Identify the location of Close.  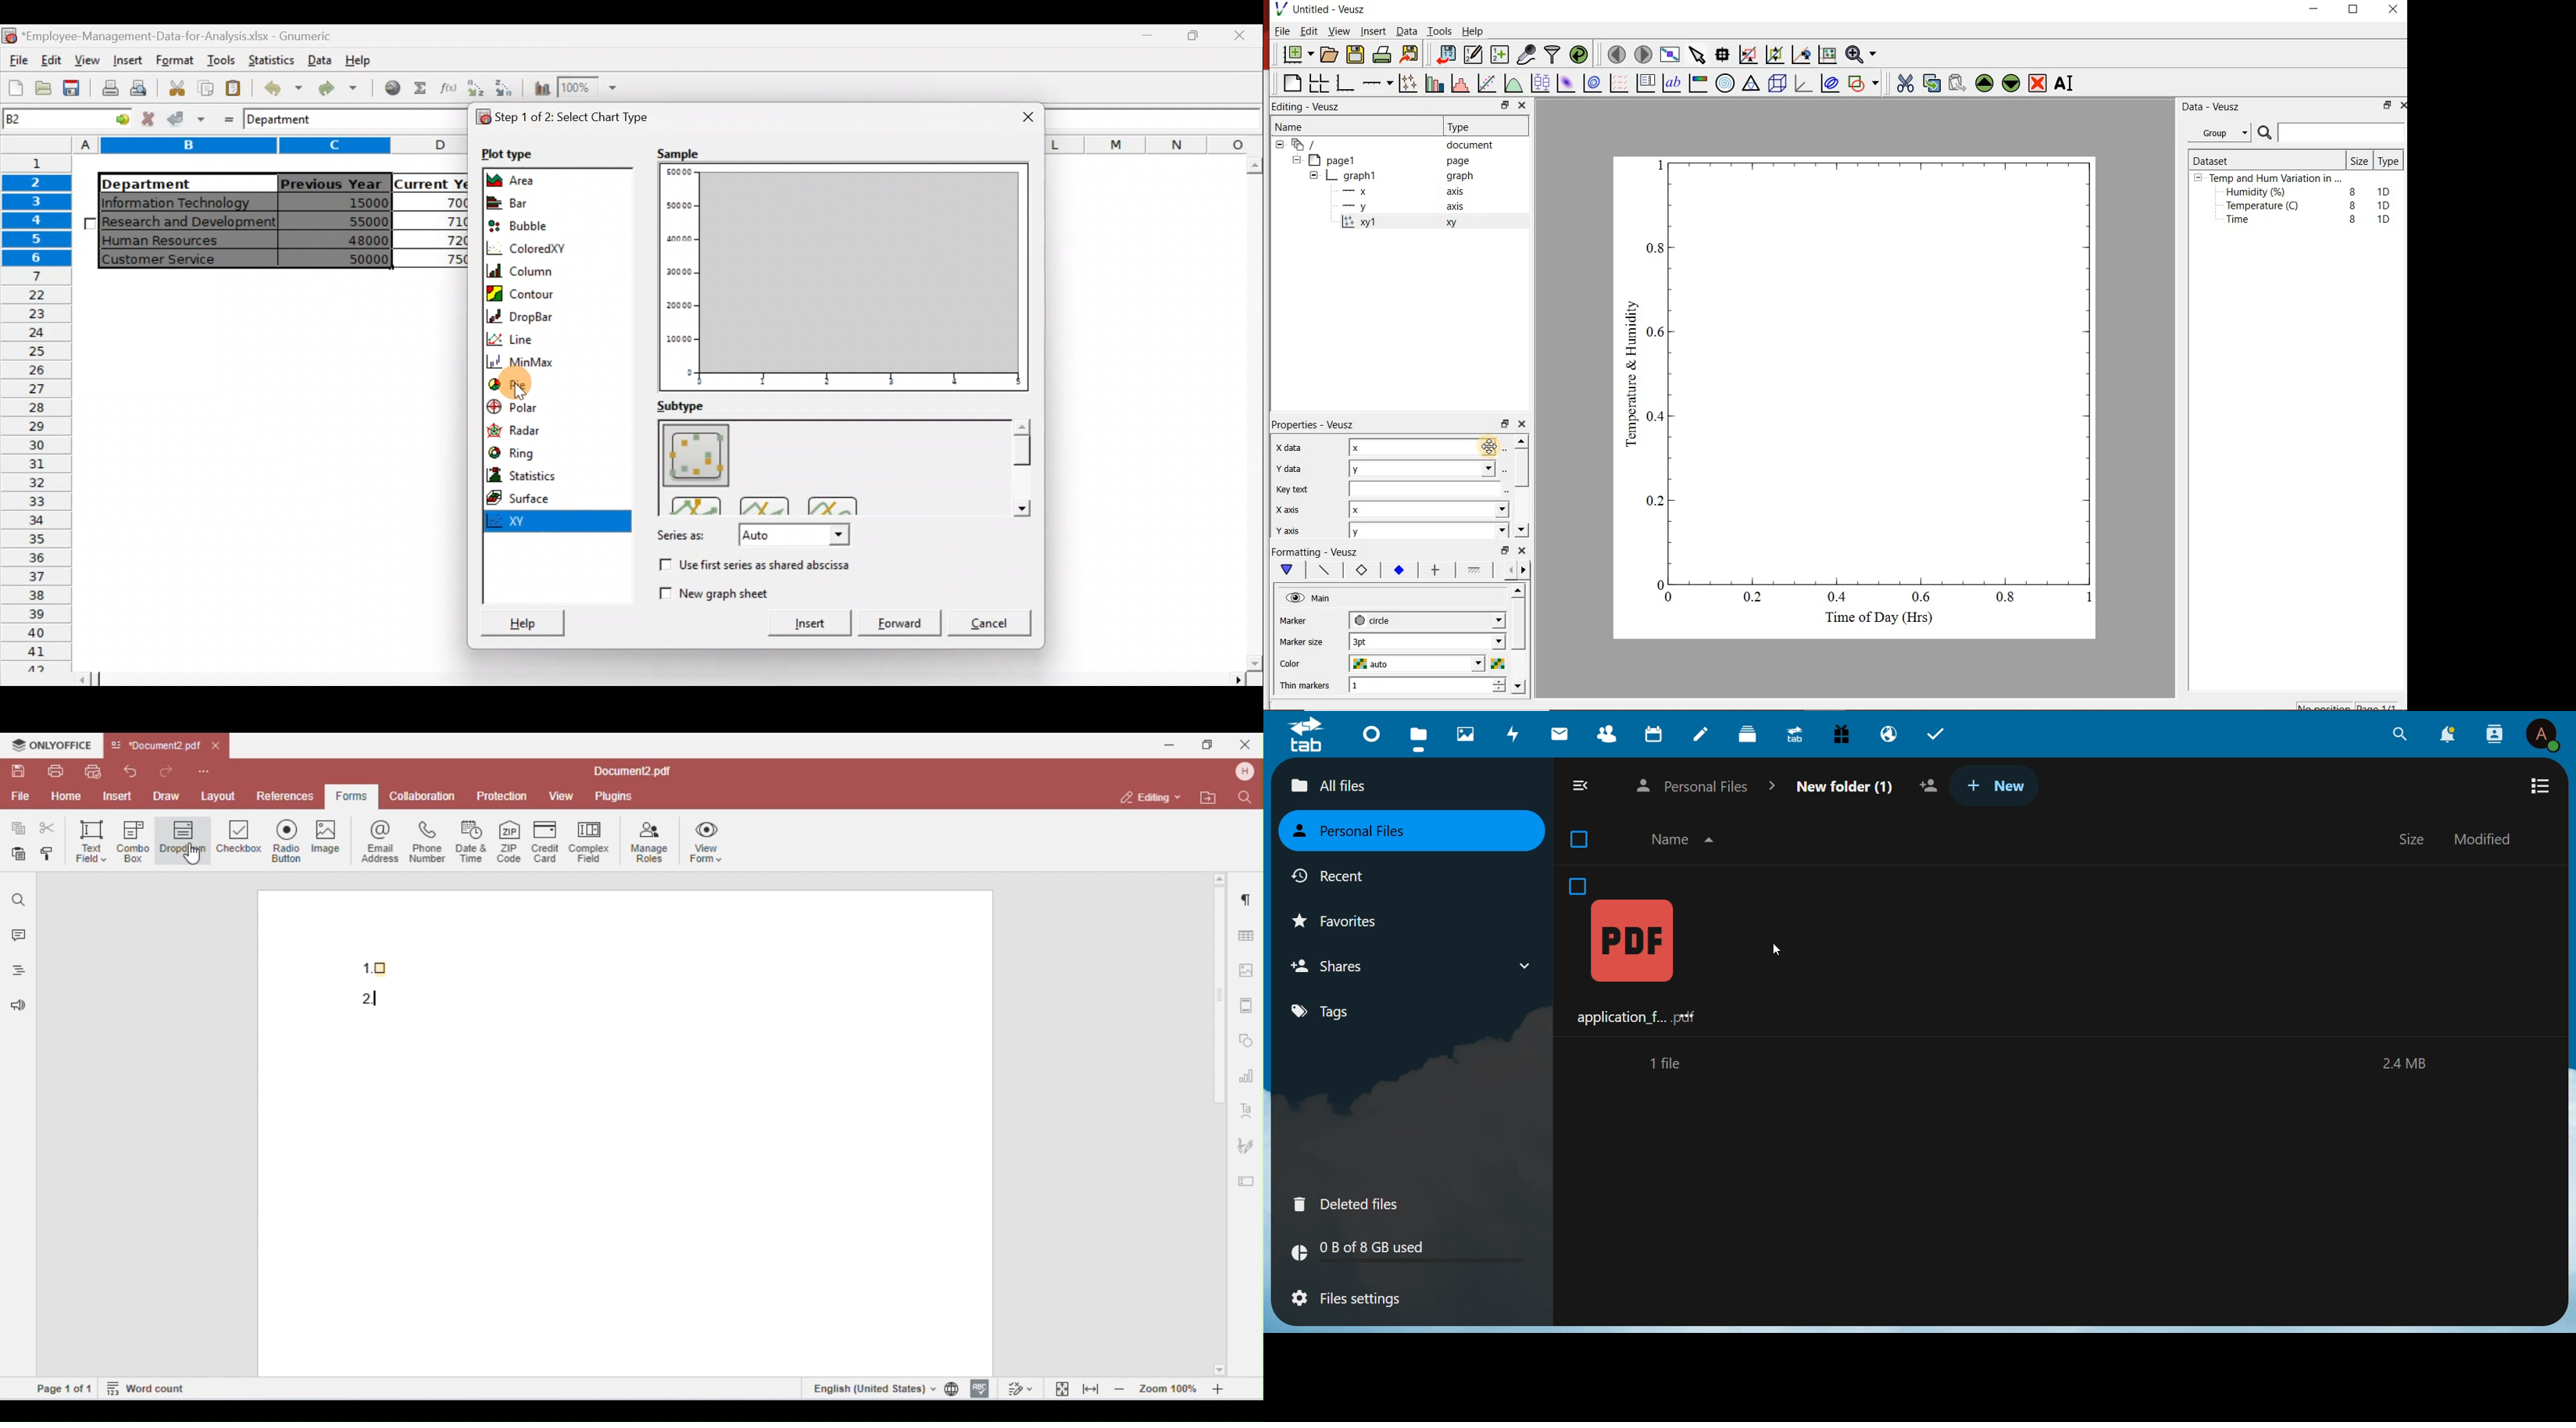
(1241, 38).